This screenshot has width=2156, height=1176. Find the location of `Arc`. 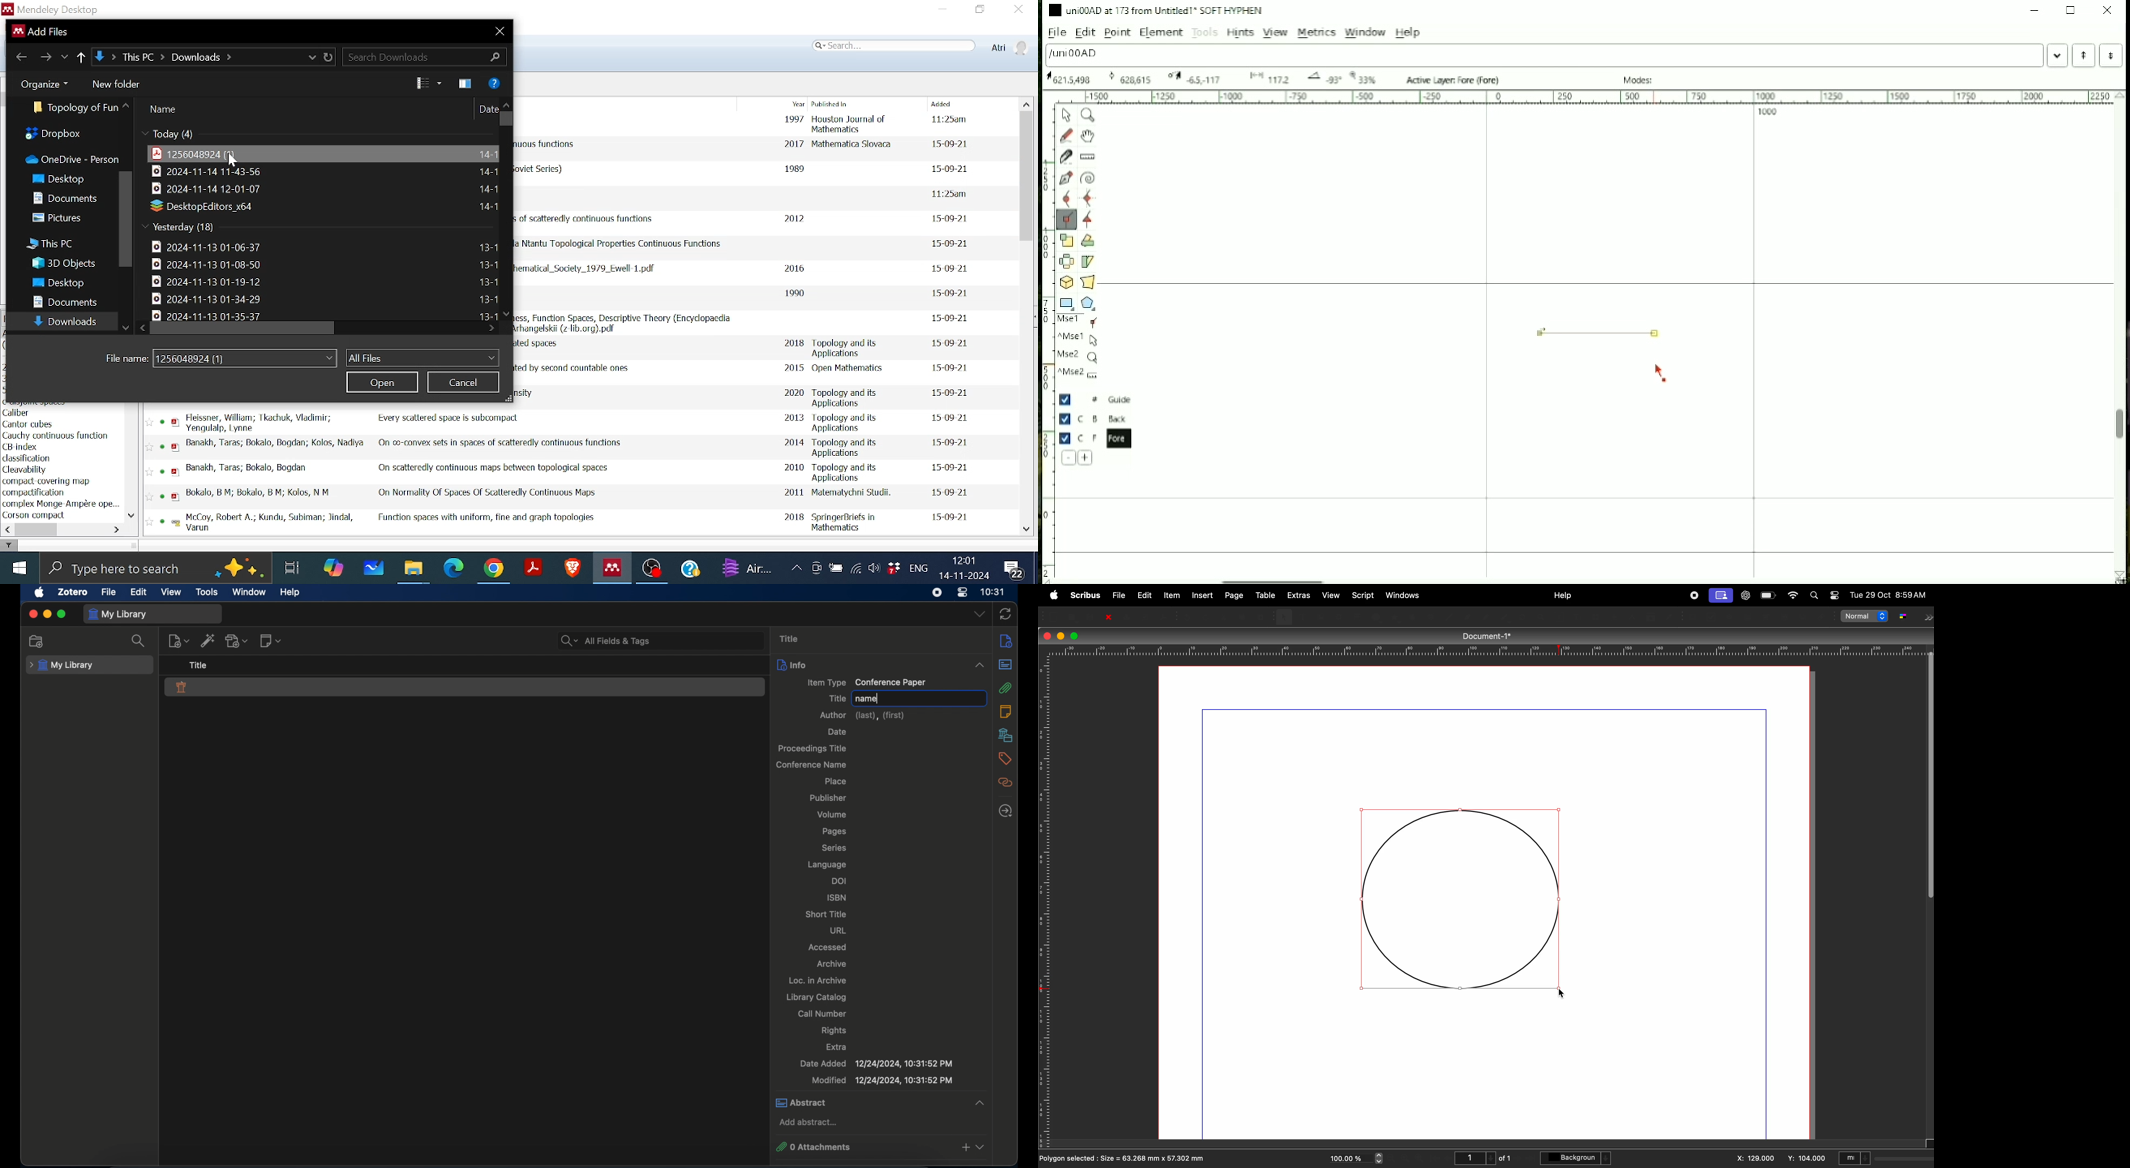

Arc is located at coordinates (1412, 616).